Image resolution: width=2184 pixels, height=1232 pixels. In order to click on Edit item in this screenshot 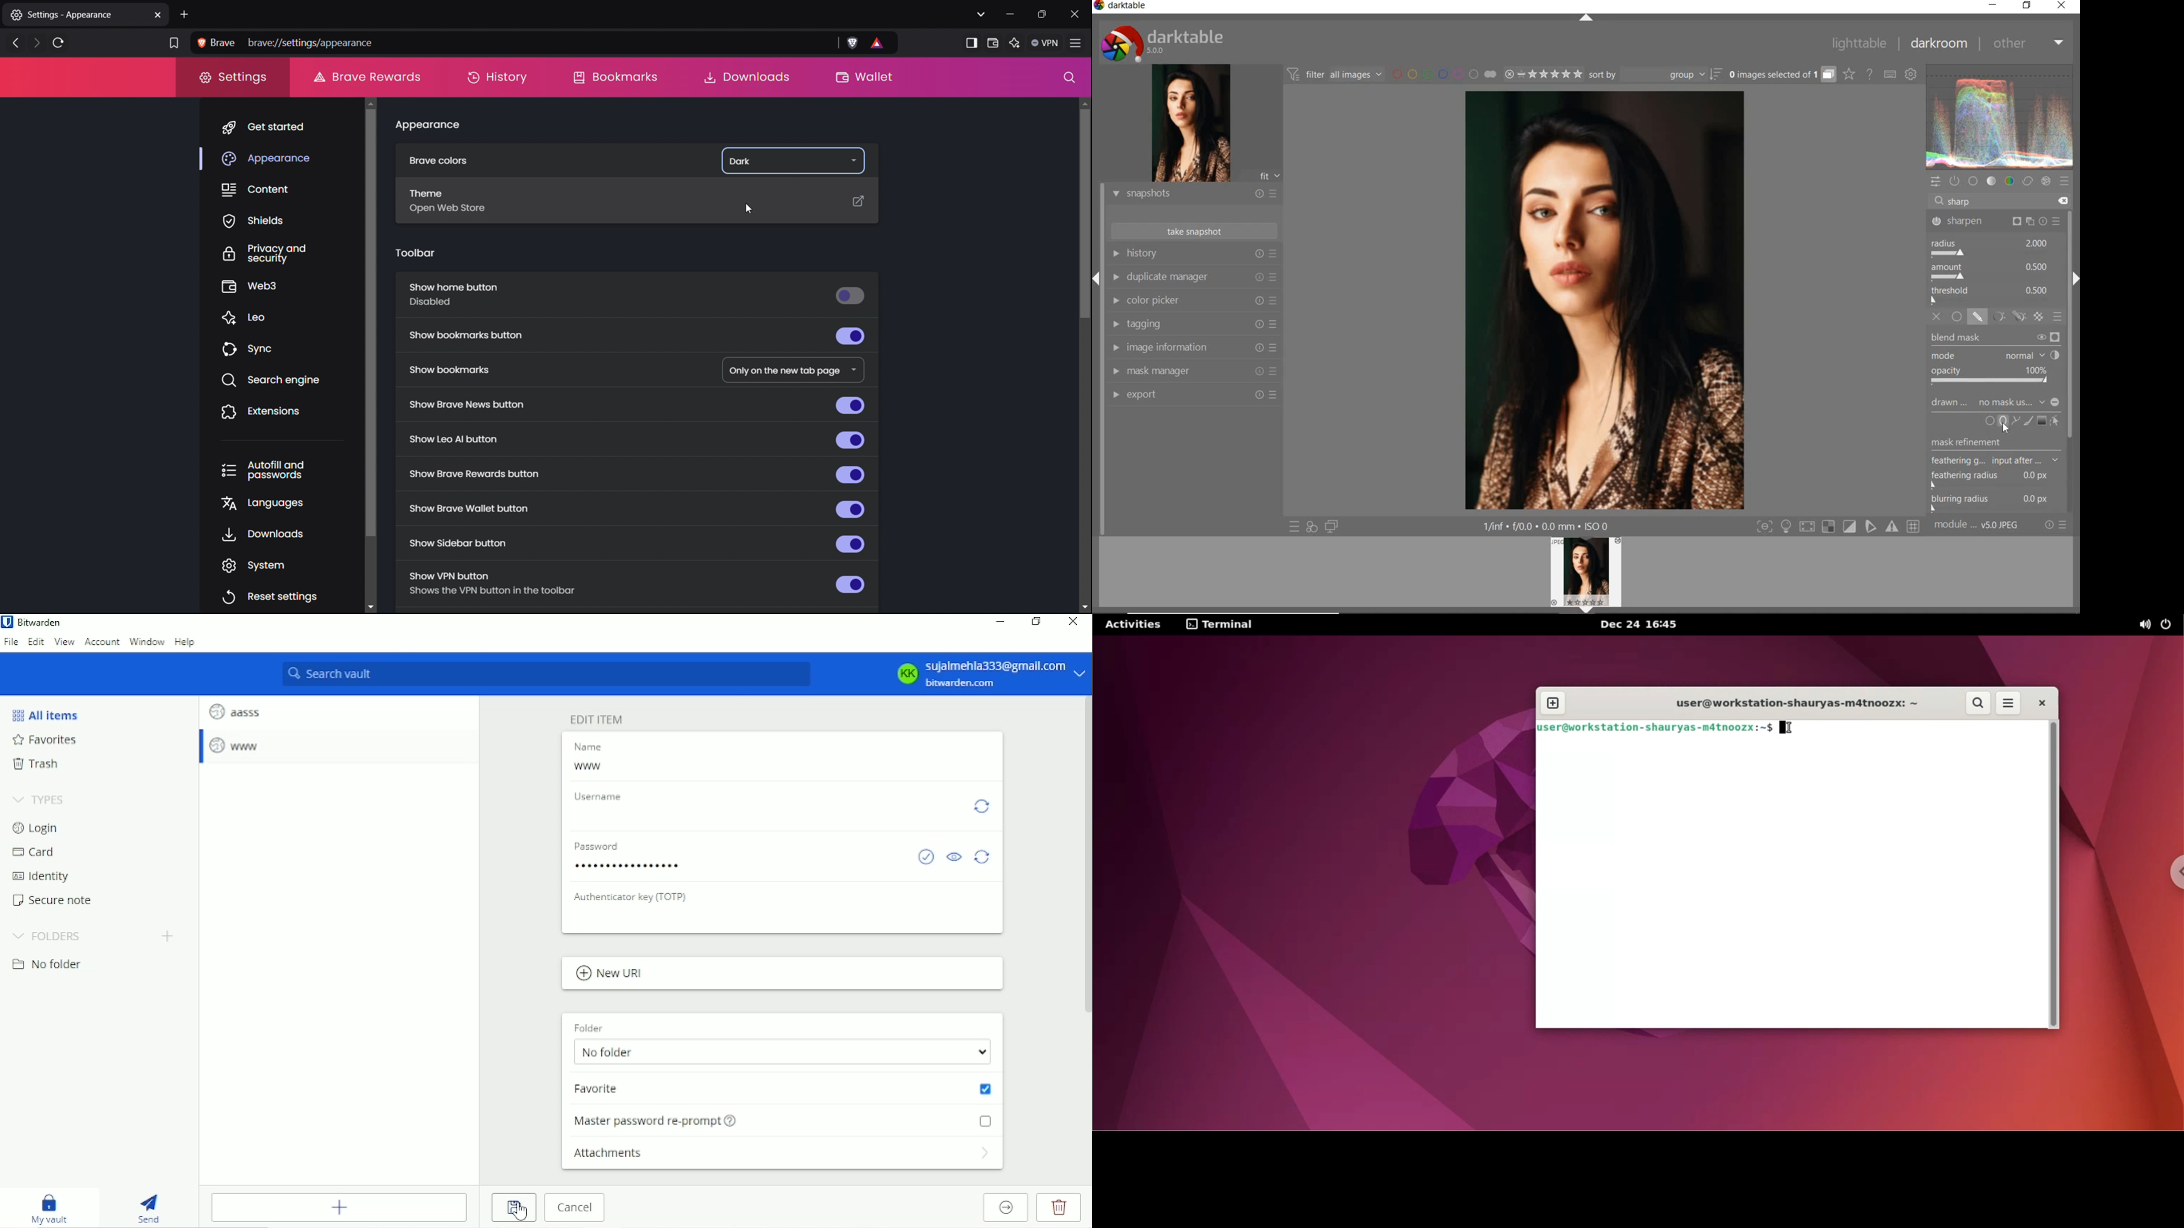, I will do `click(597, 718)`.